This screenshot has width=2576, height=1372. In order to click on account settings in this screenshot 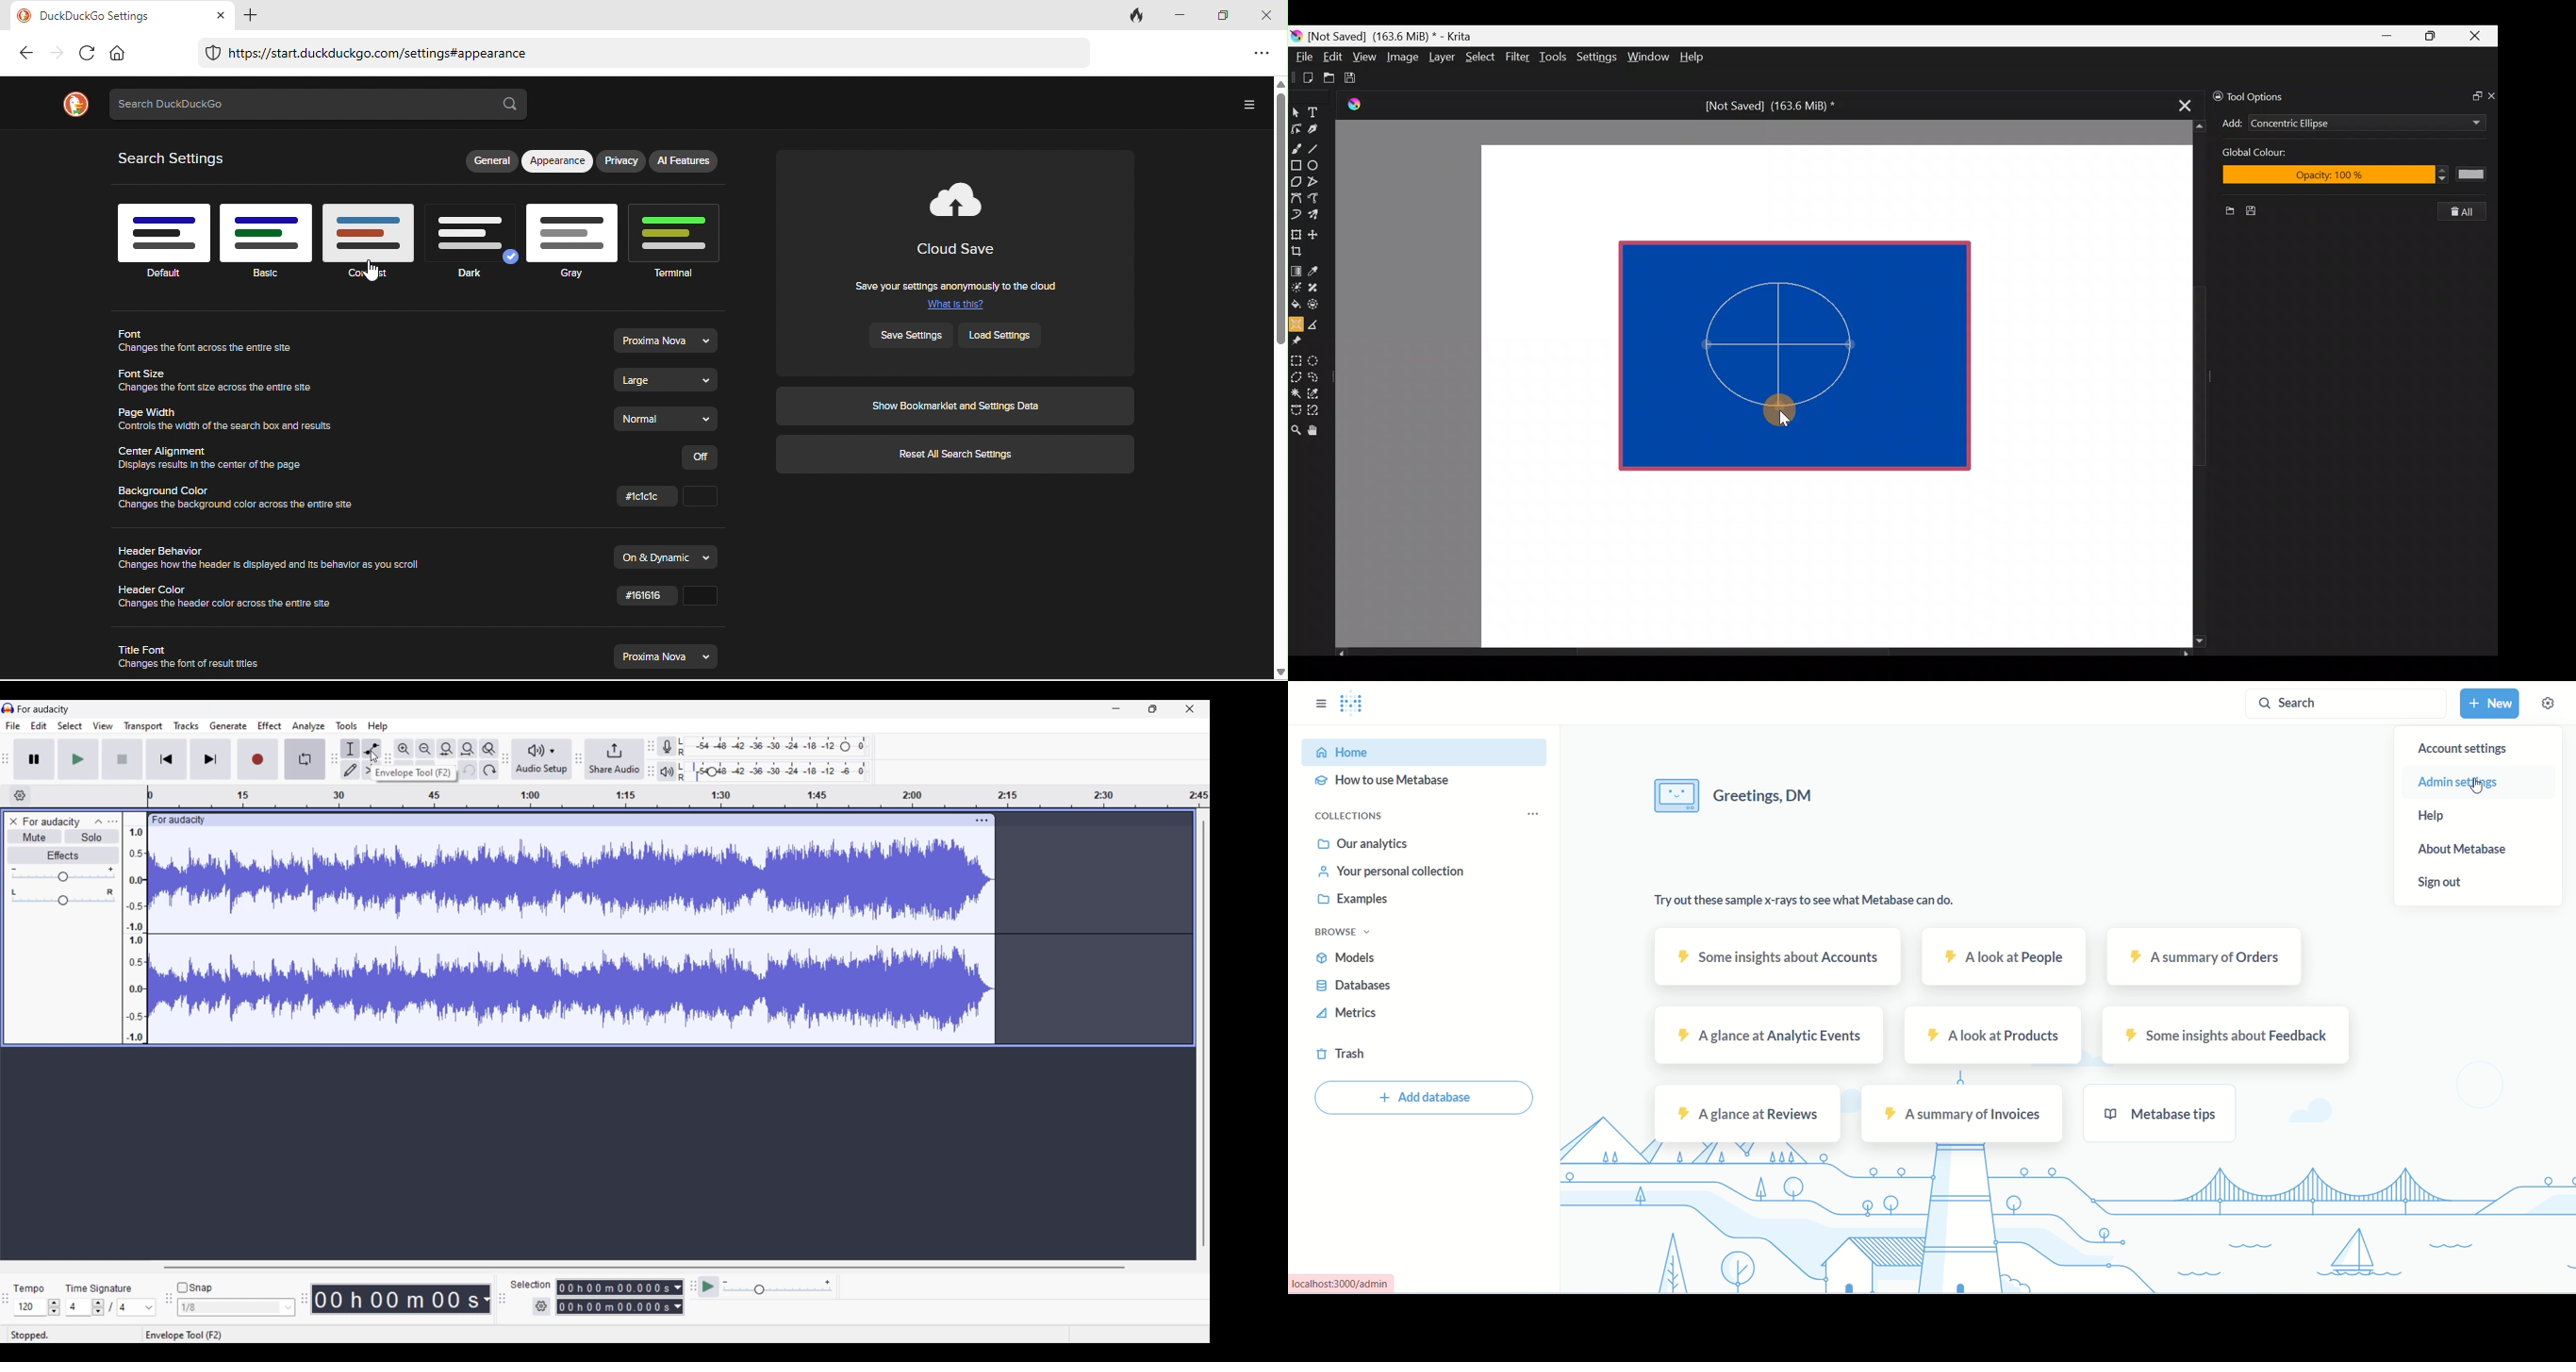, I will do `click(2470, 746)`.